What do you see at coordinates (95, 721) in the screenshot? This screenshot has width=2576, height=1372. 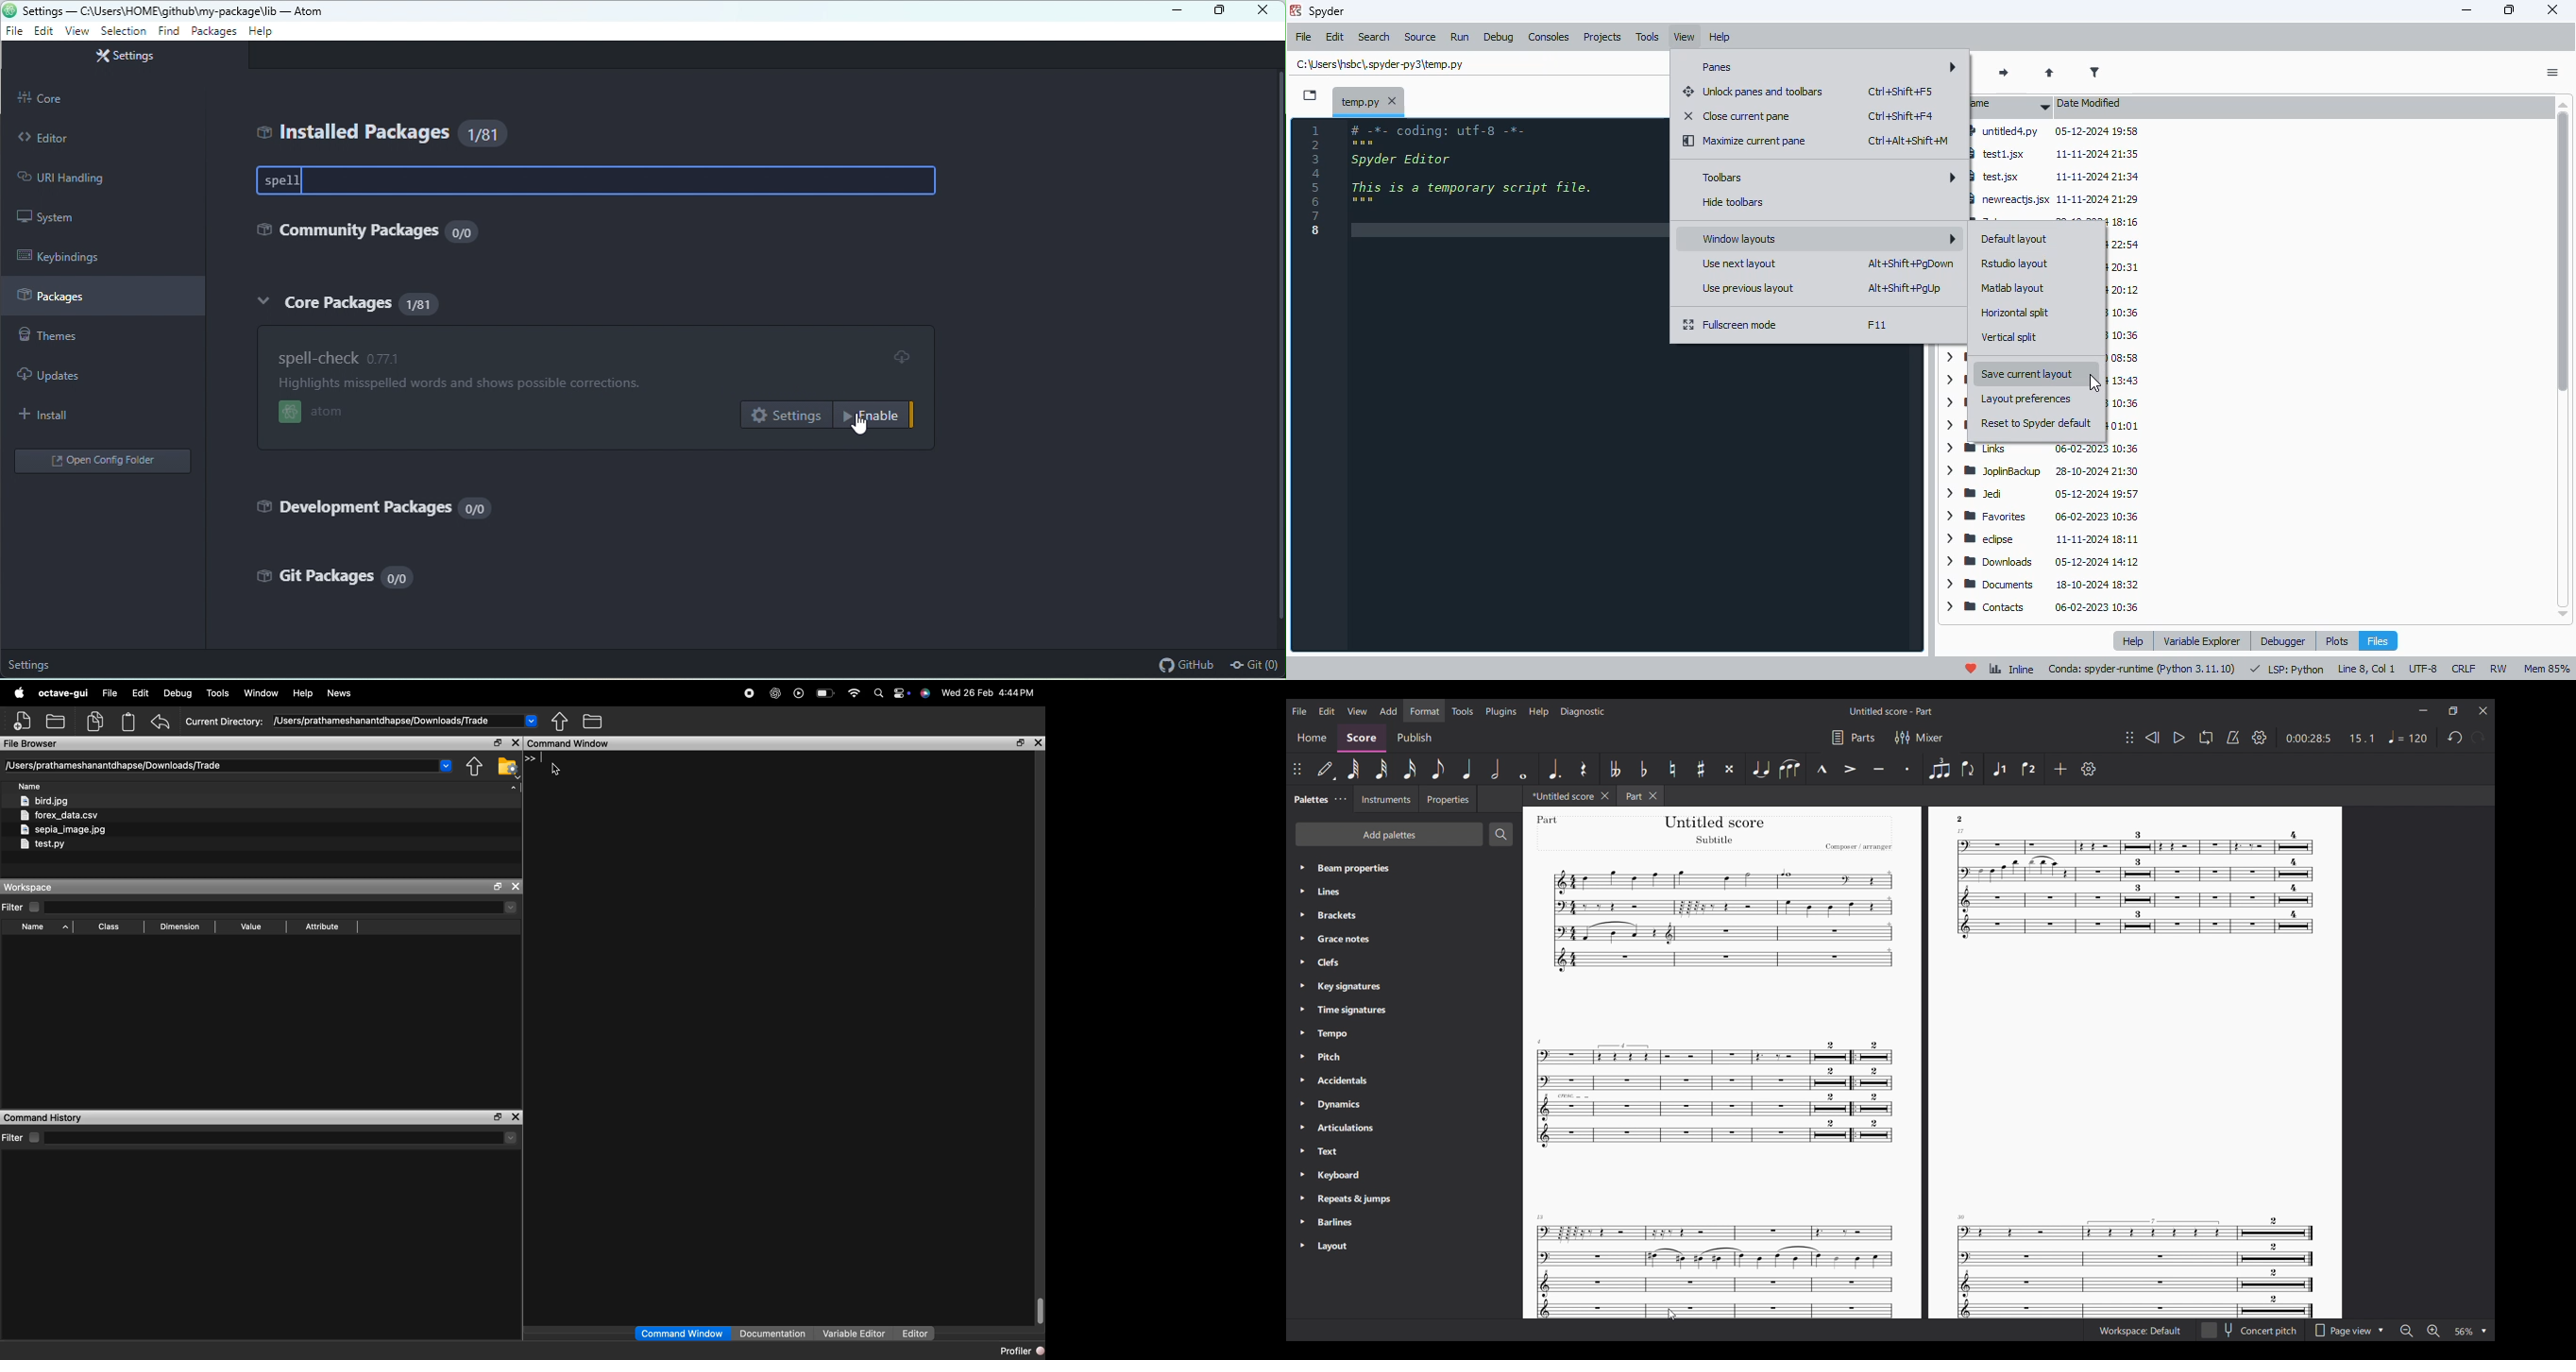 I see `copy` at bounding box center [95, 721].